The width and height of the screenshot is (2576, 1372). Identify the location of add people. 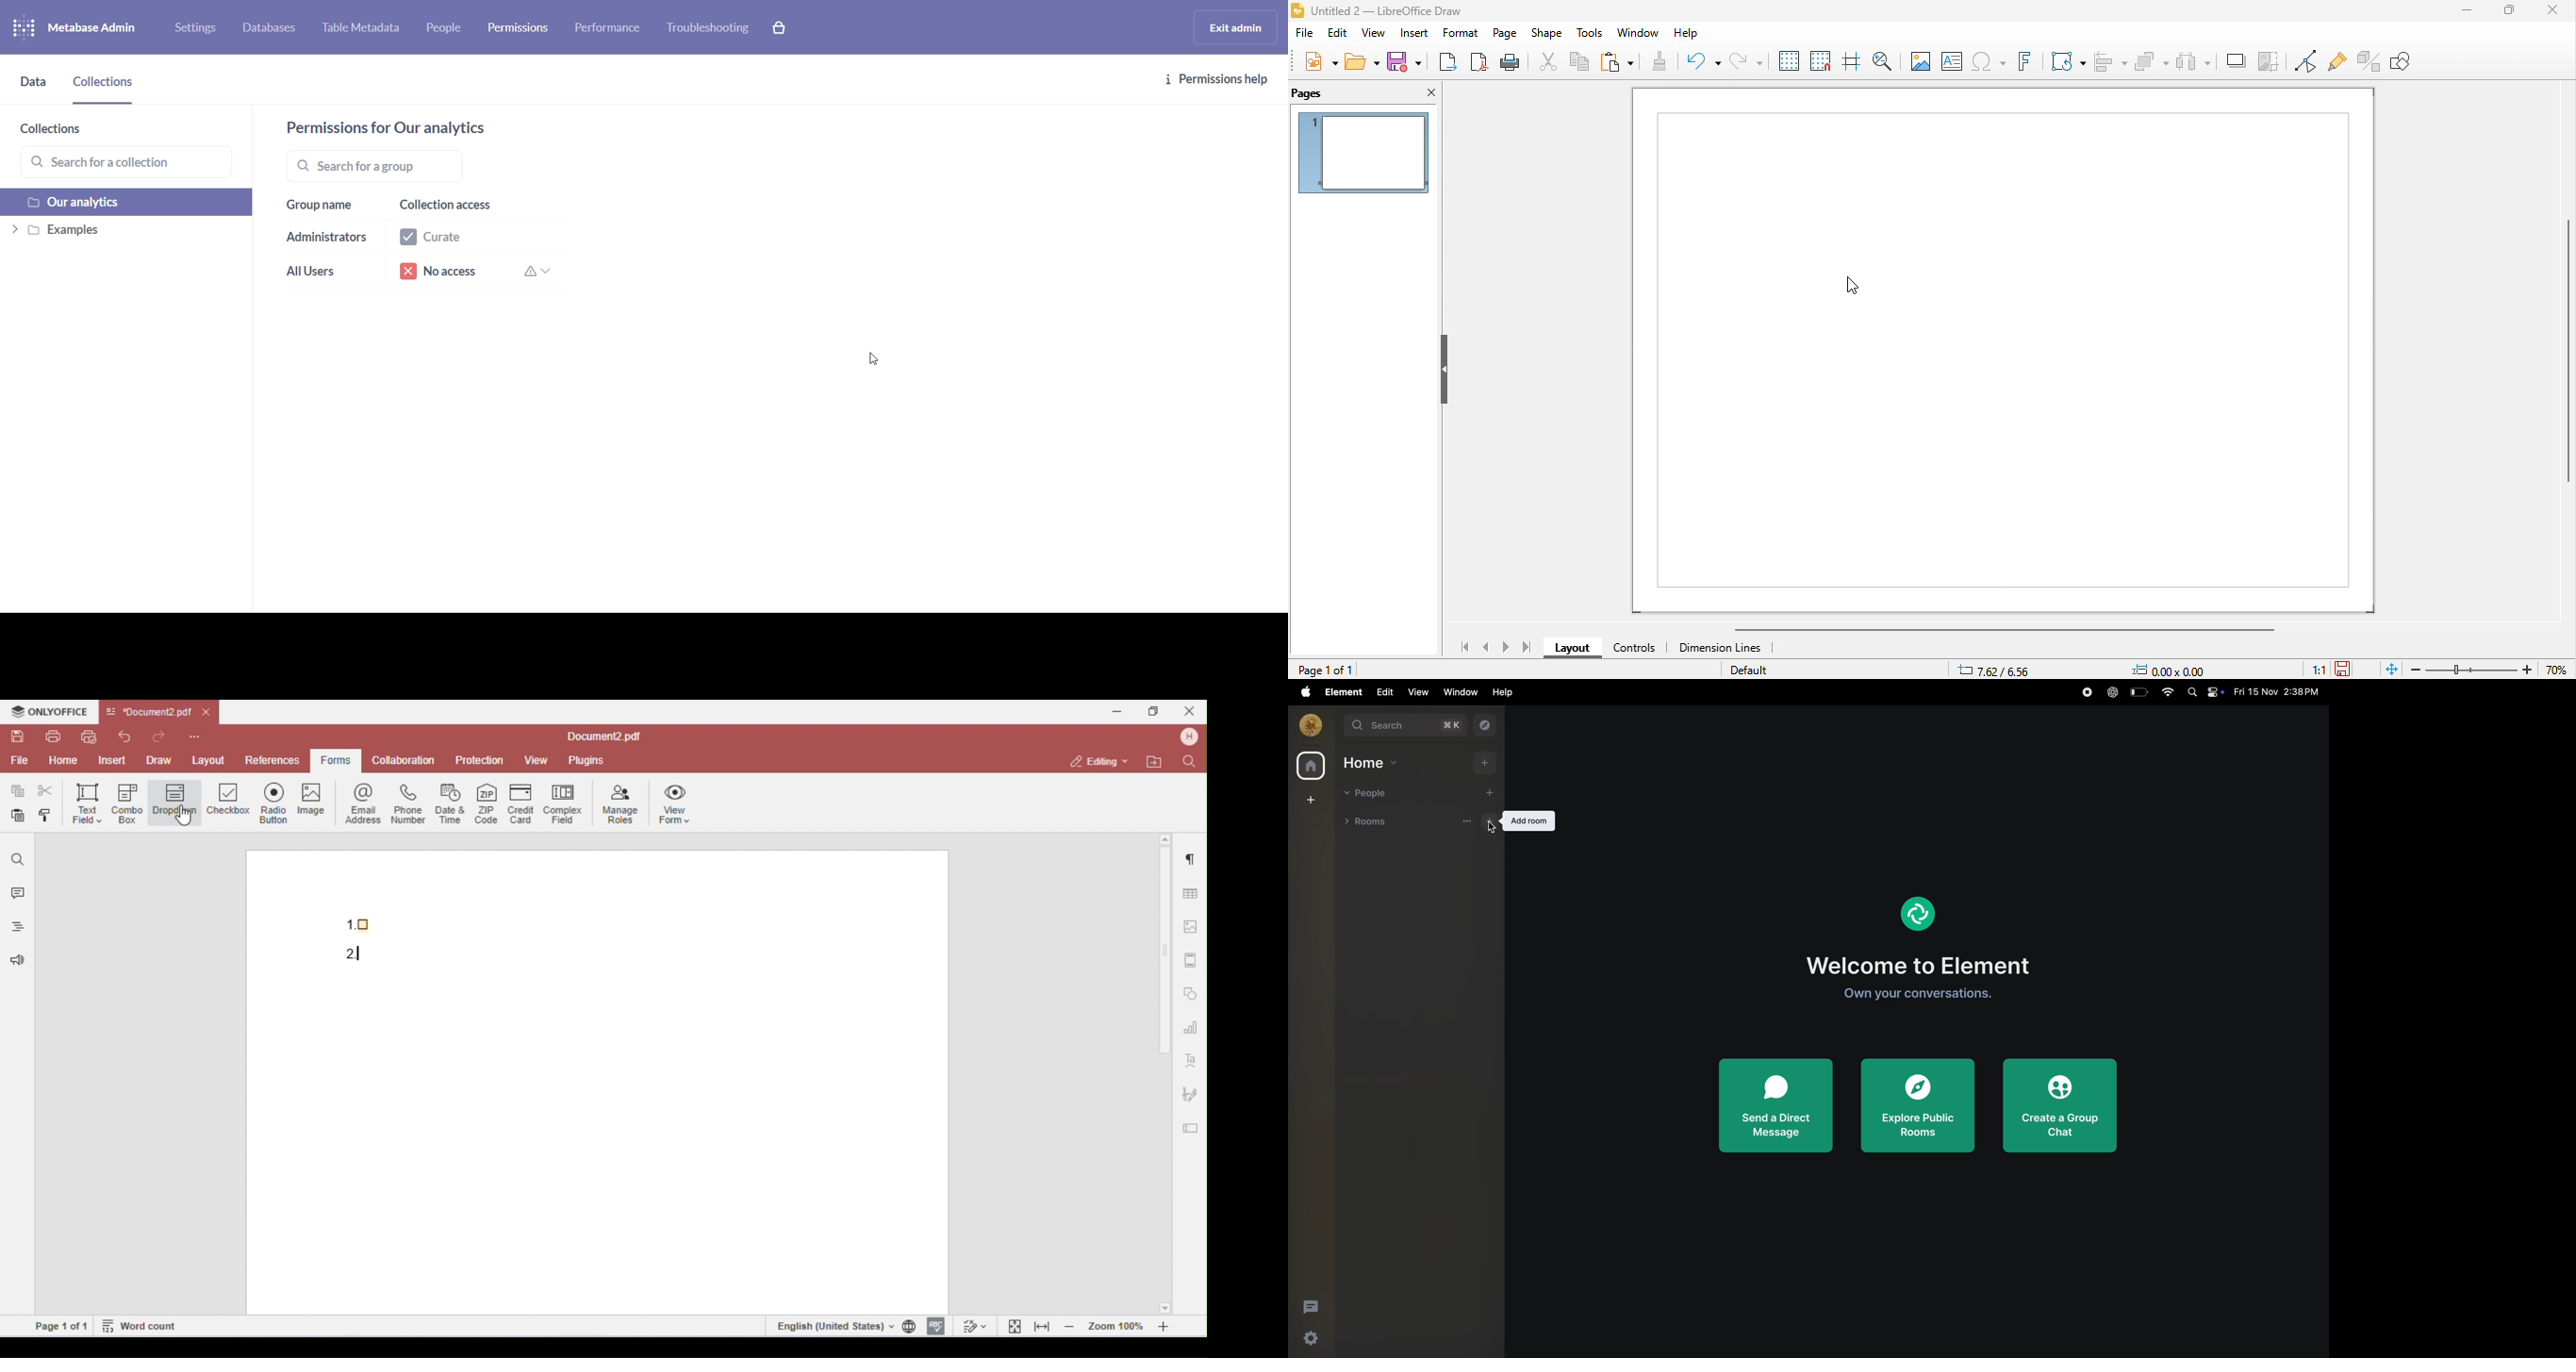
(1484, 792).